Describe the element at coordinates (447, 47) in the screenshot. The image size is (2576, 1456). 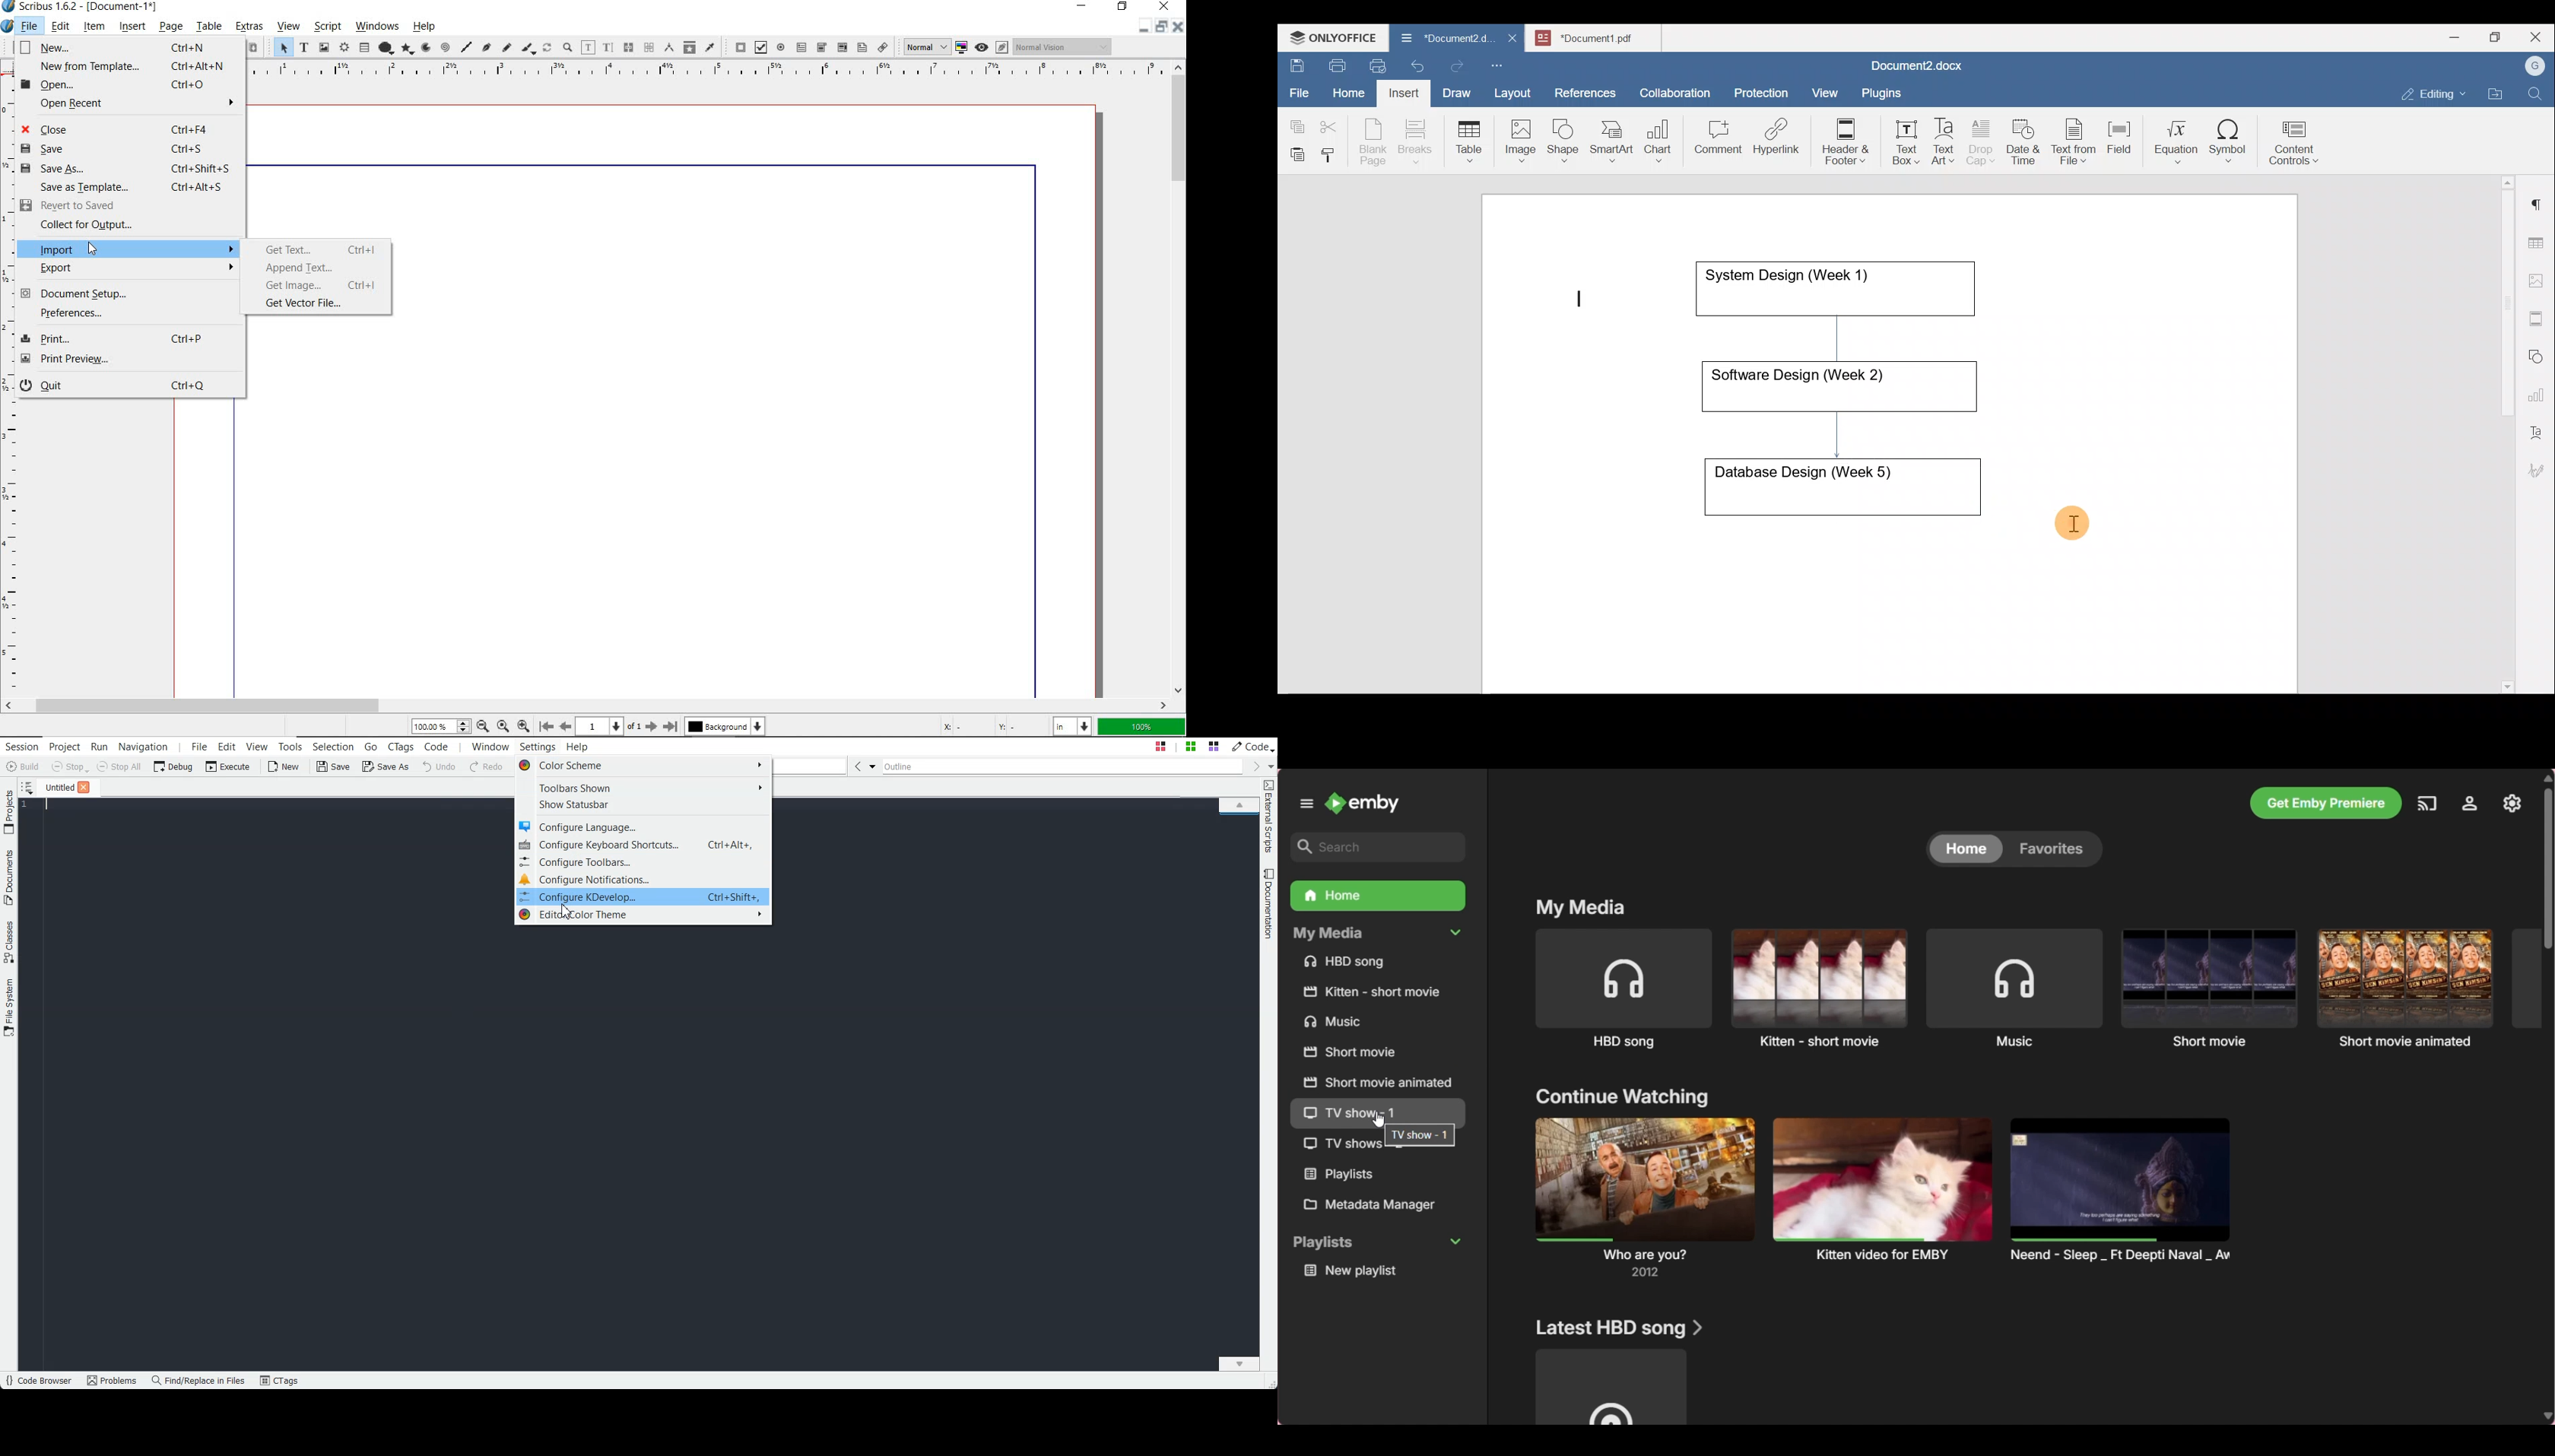
I see `spiral` at that location.